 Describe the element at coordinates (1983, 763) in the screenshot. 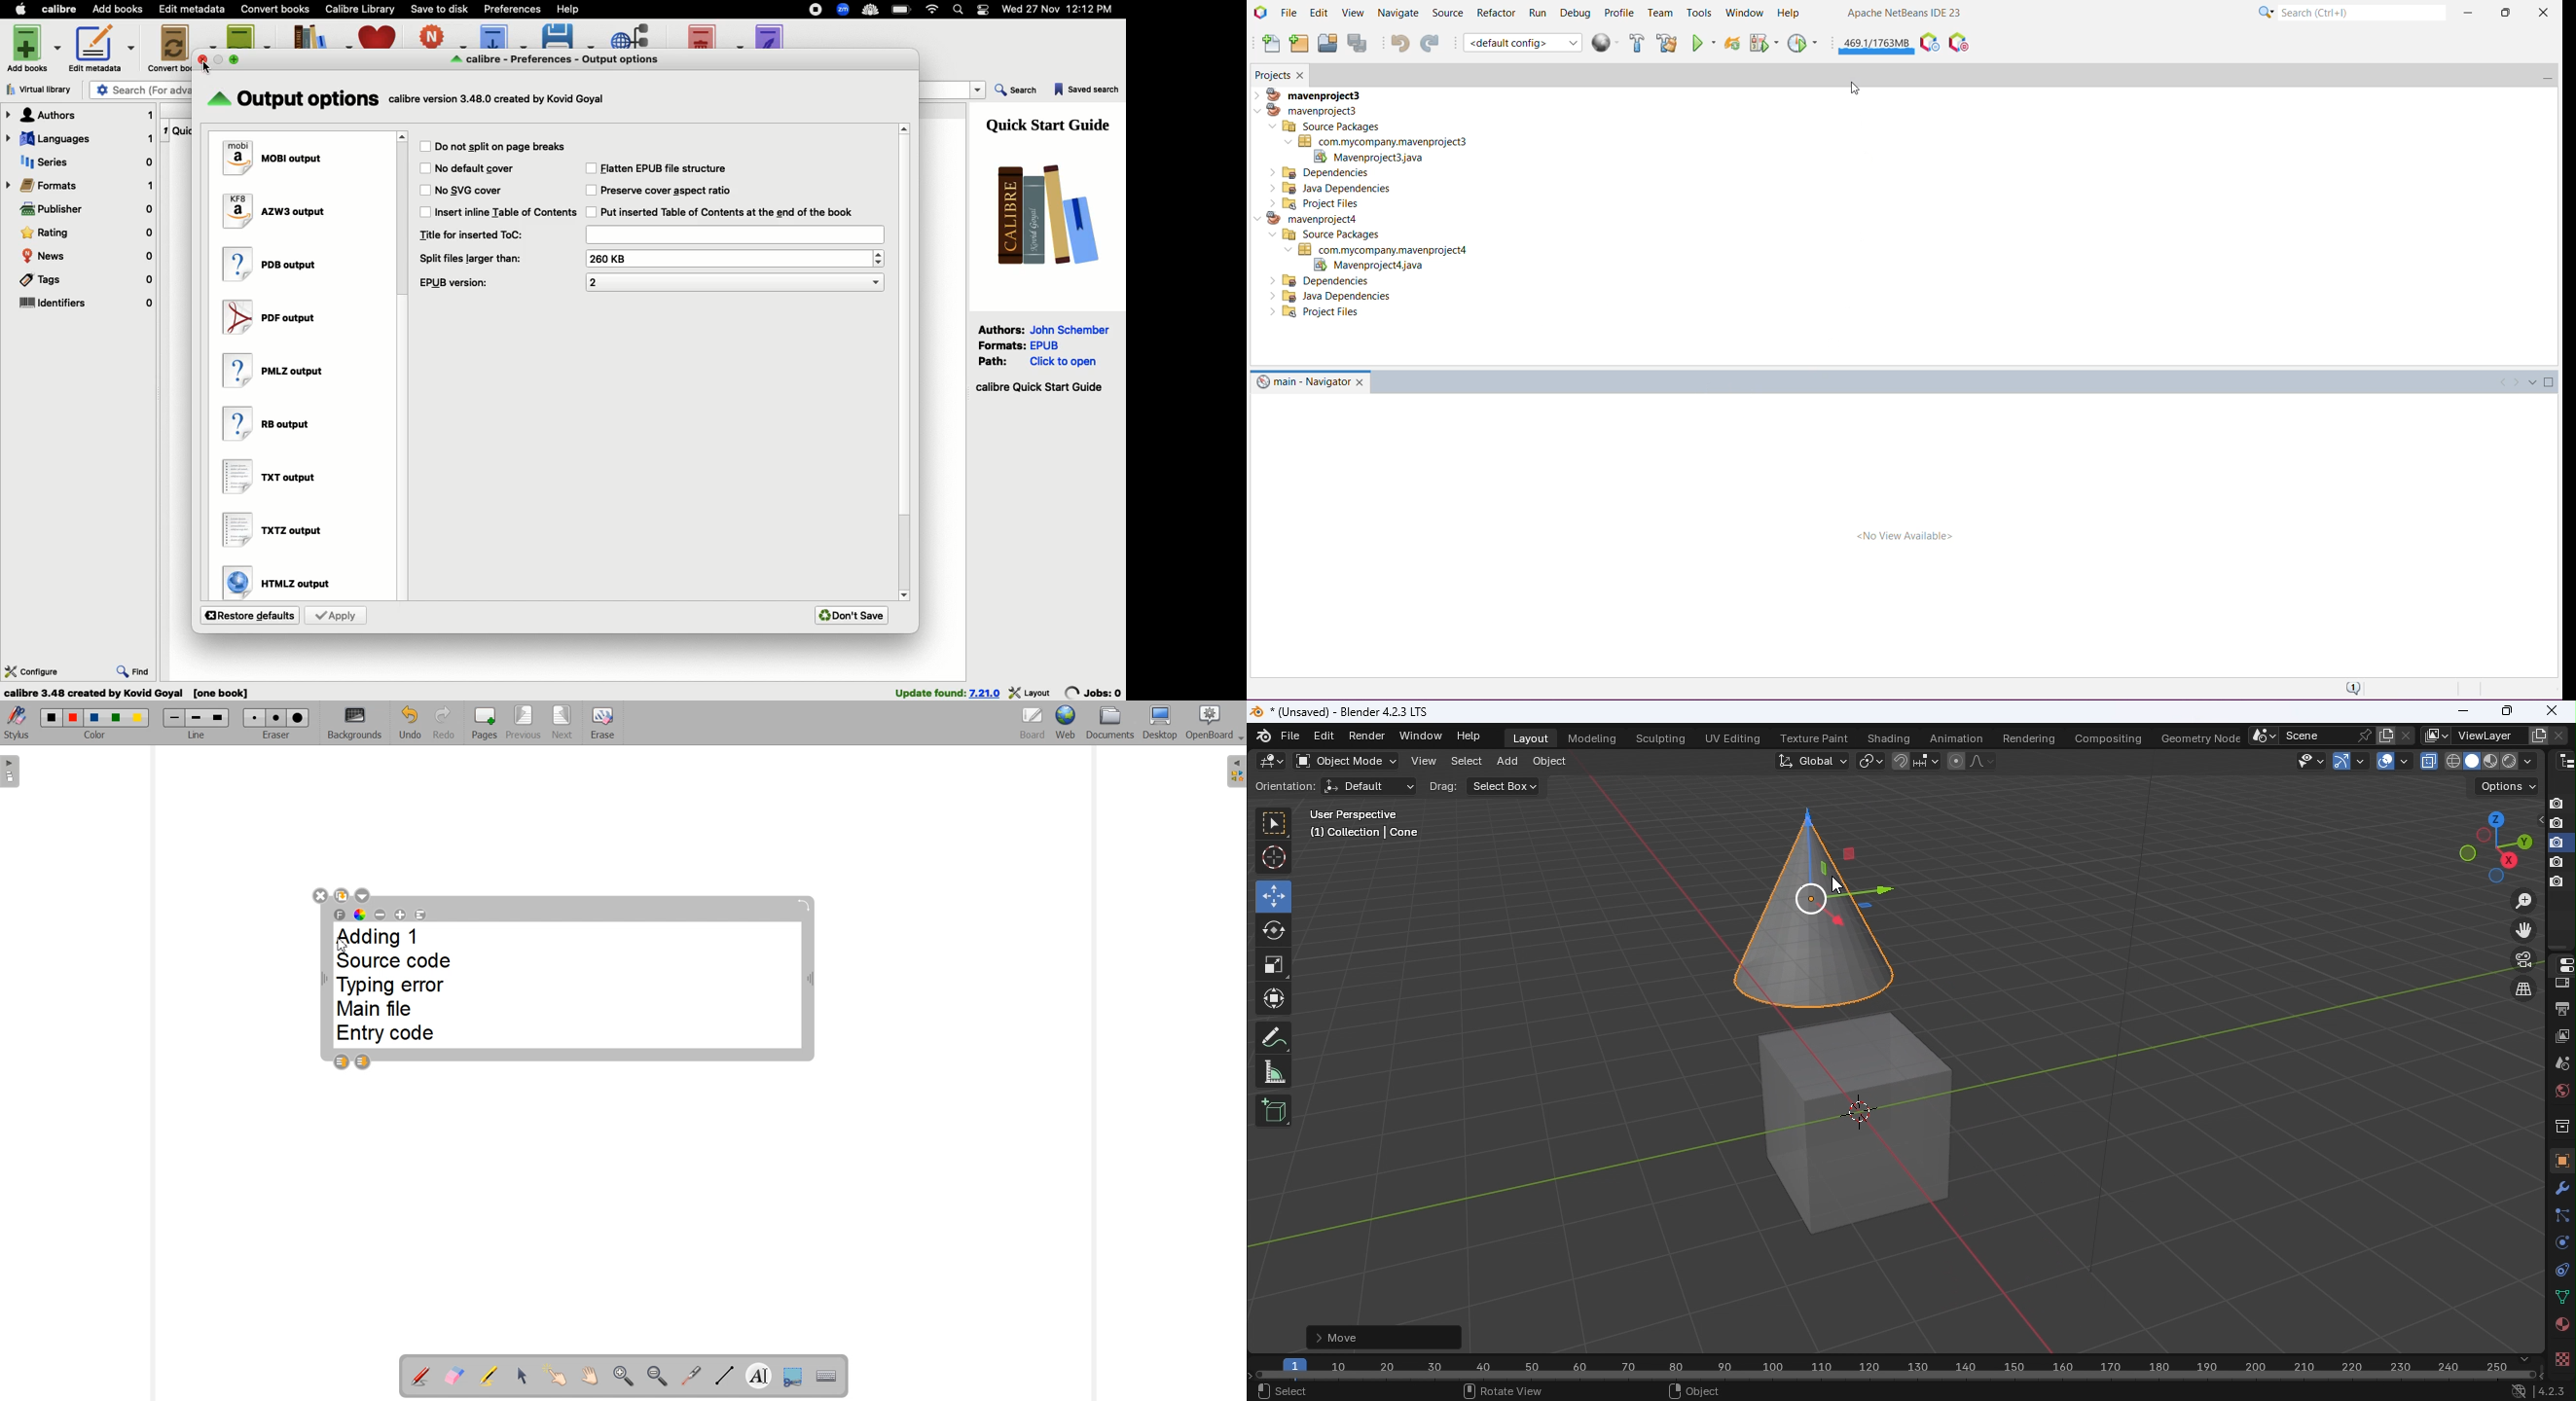

I see `Proportional editing falloff` at that location.